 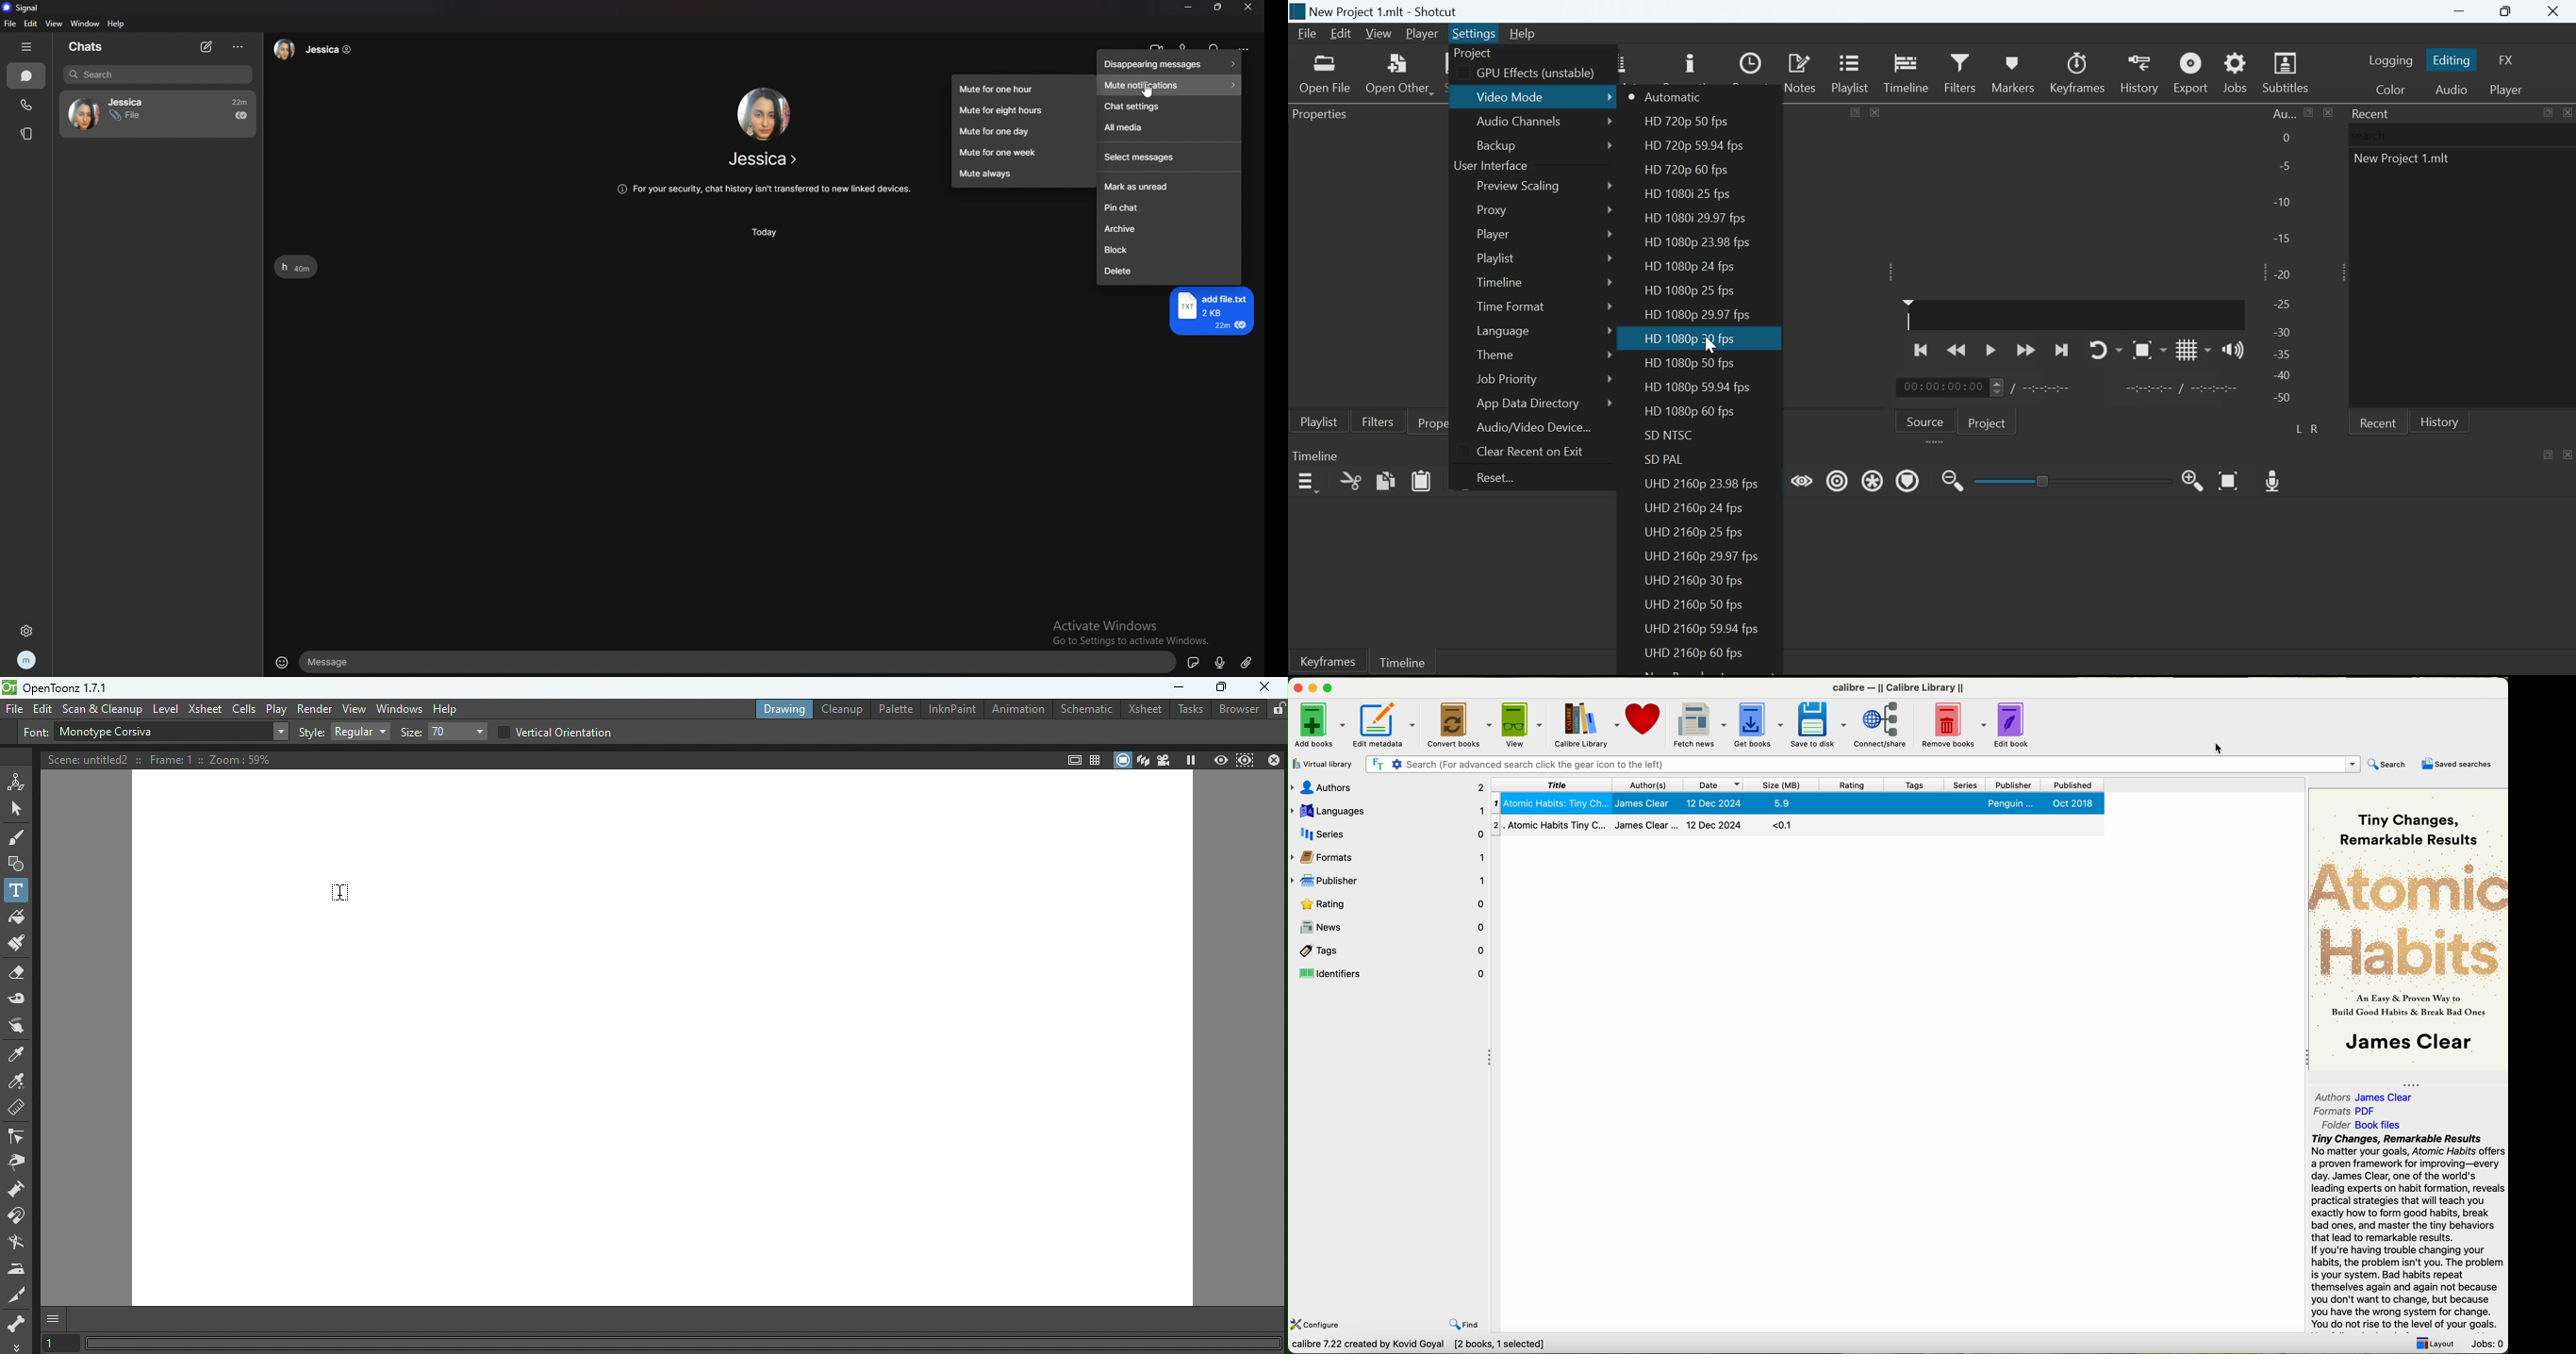 I want to click on Project, so click(x=1474, y=54).